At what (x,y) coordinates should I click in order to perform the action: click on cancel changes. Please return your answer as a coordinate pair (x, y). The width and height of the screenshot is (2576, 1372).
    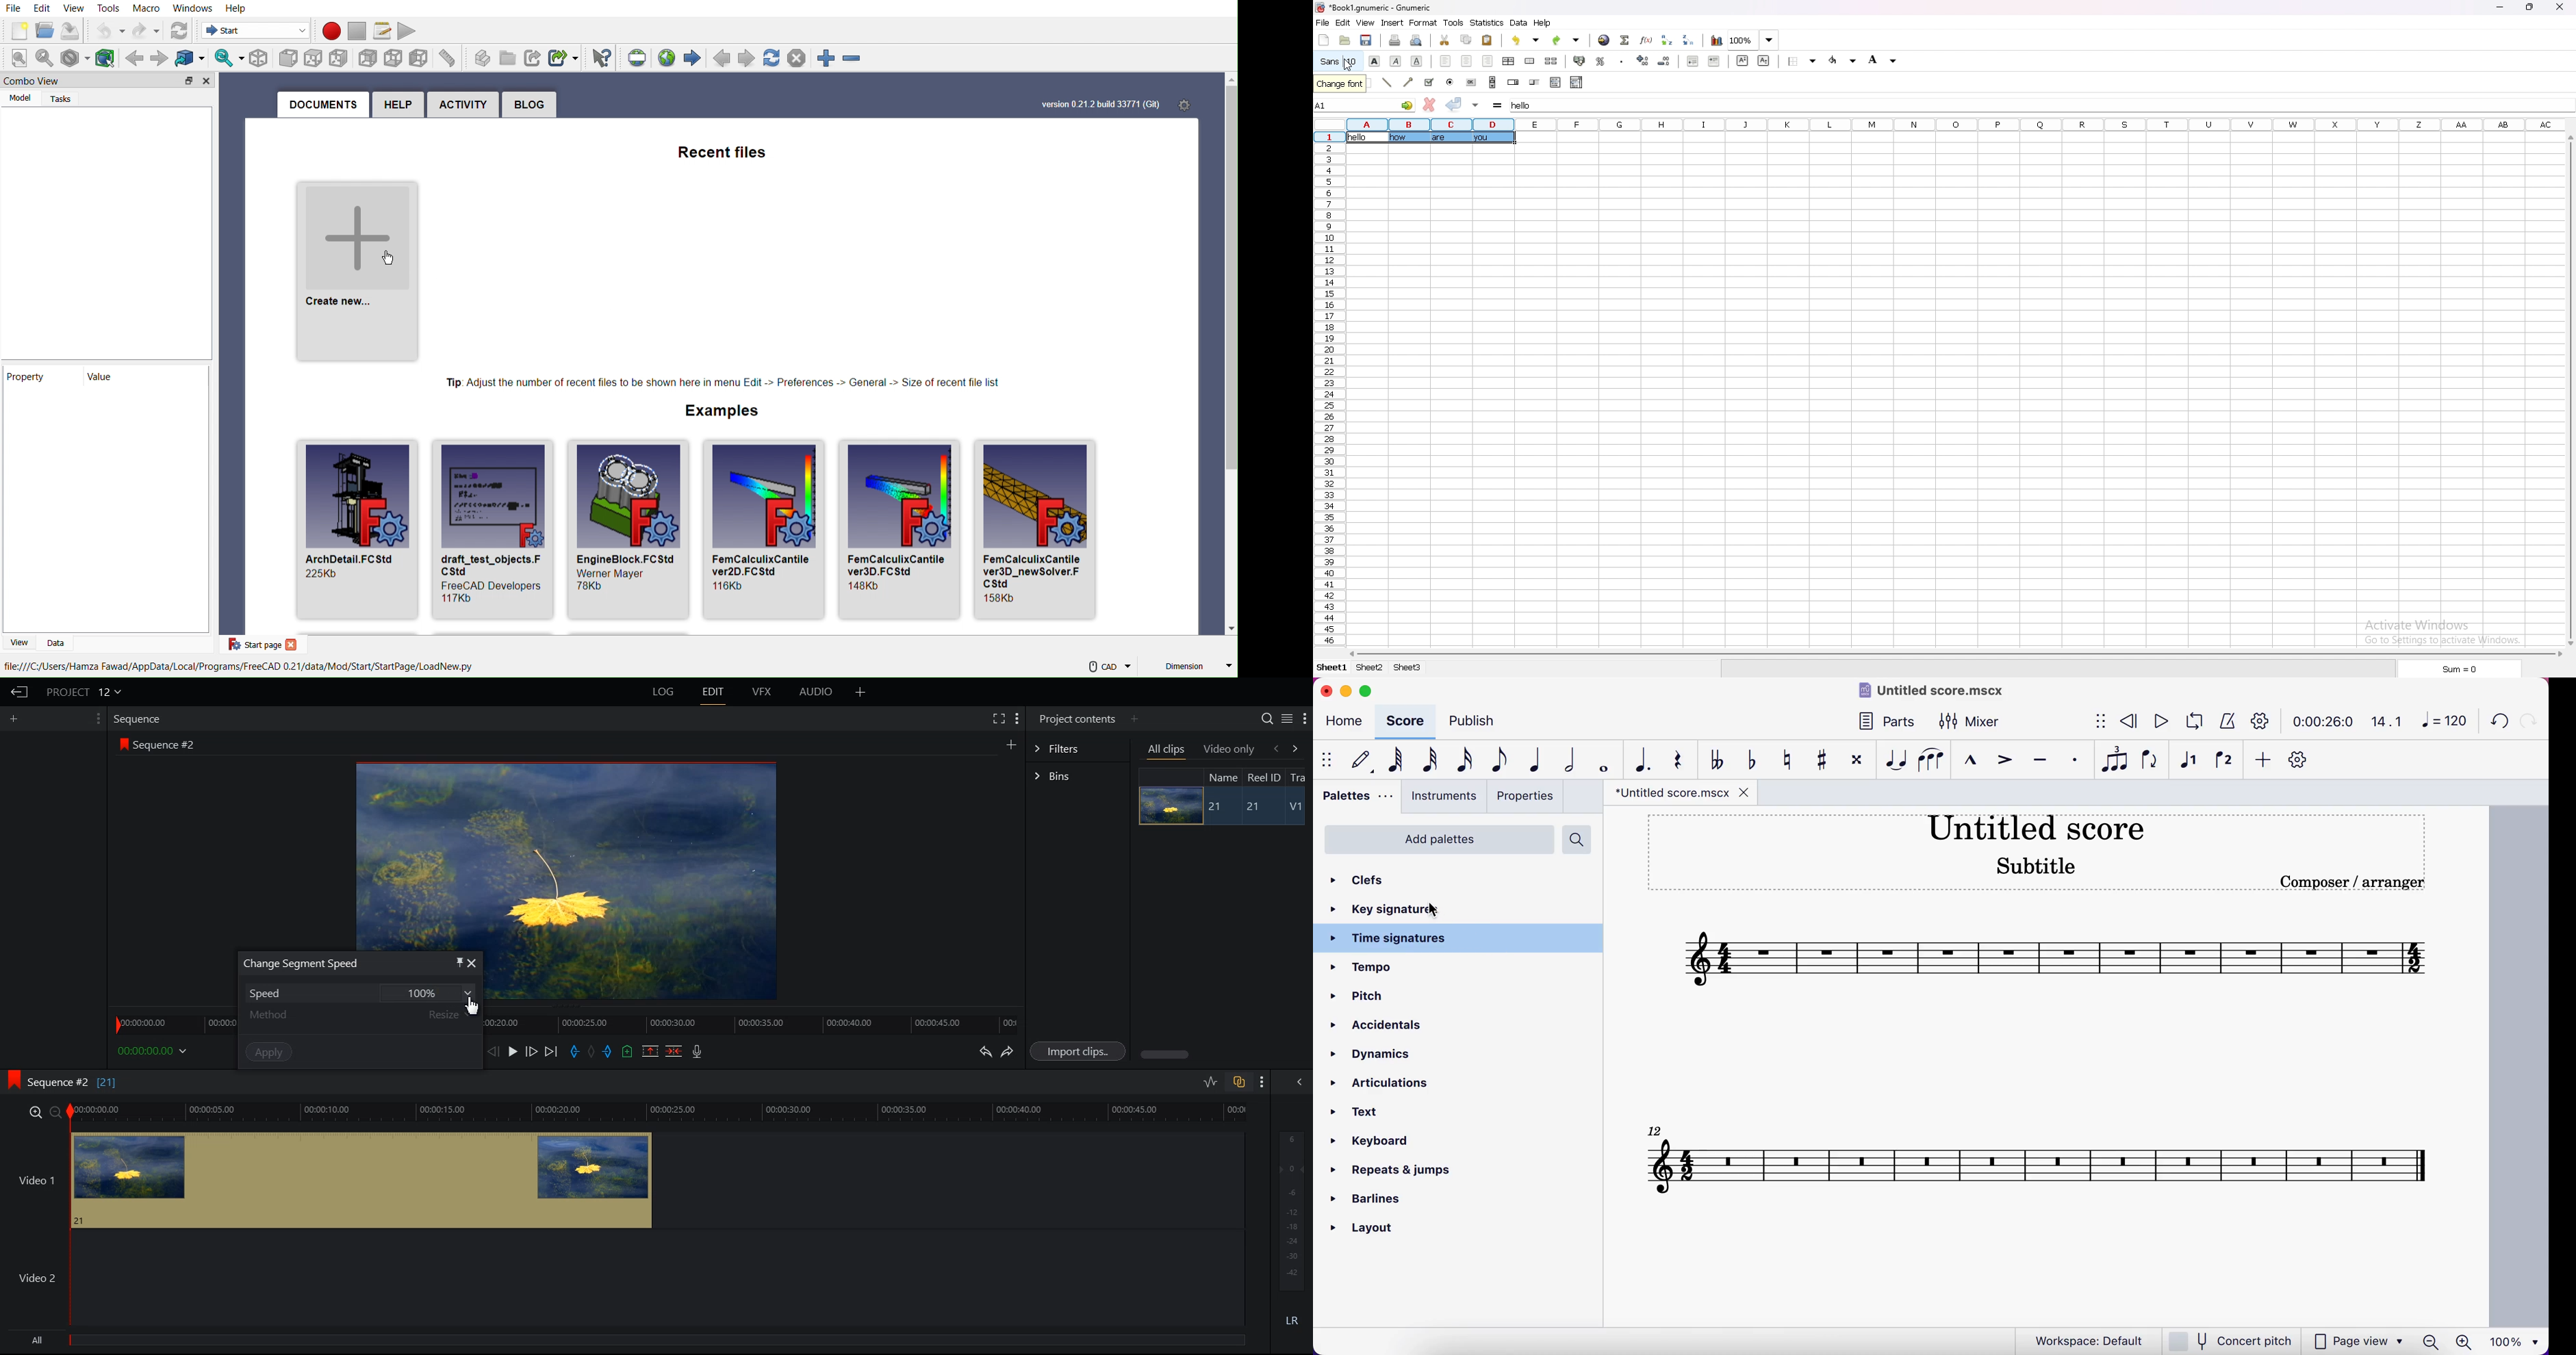
    Looking at the image, I should click on (1429, 105).